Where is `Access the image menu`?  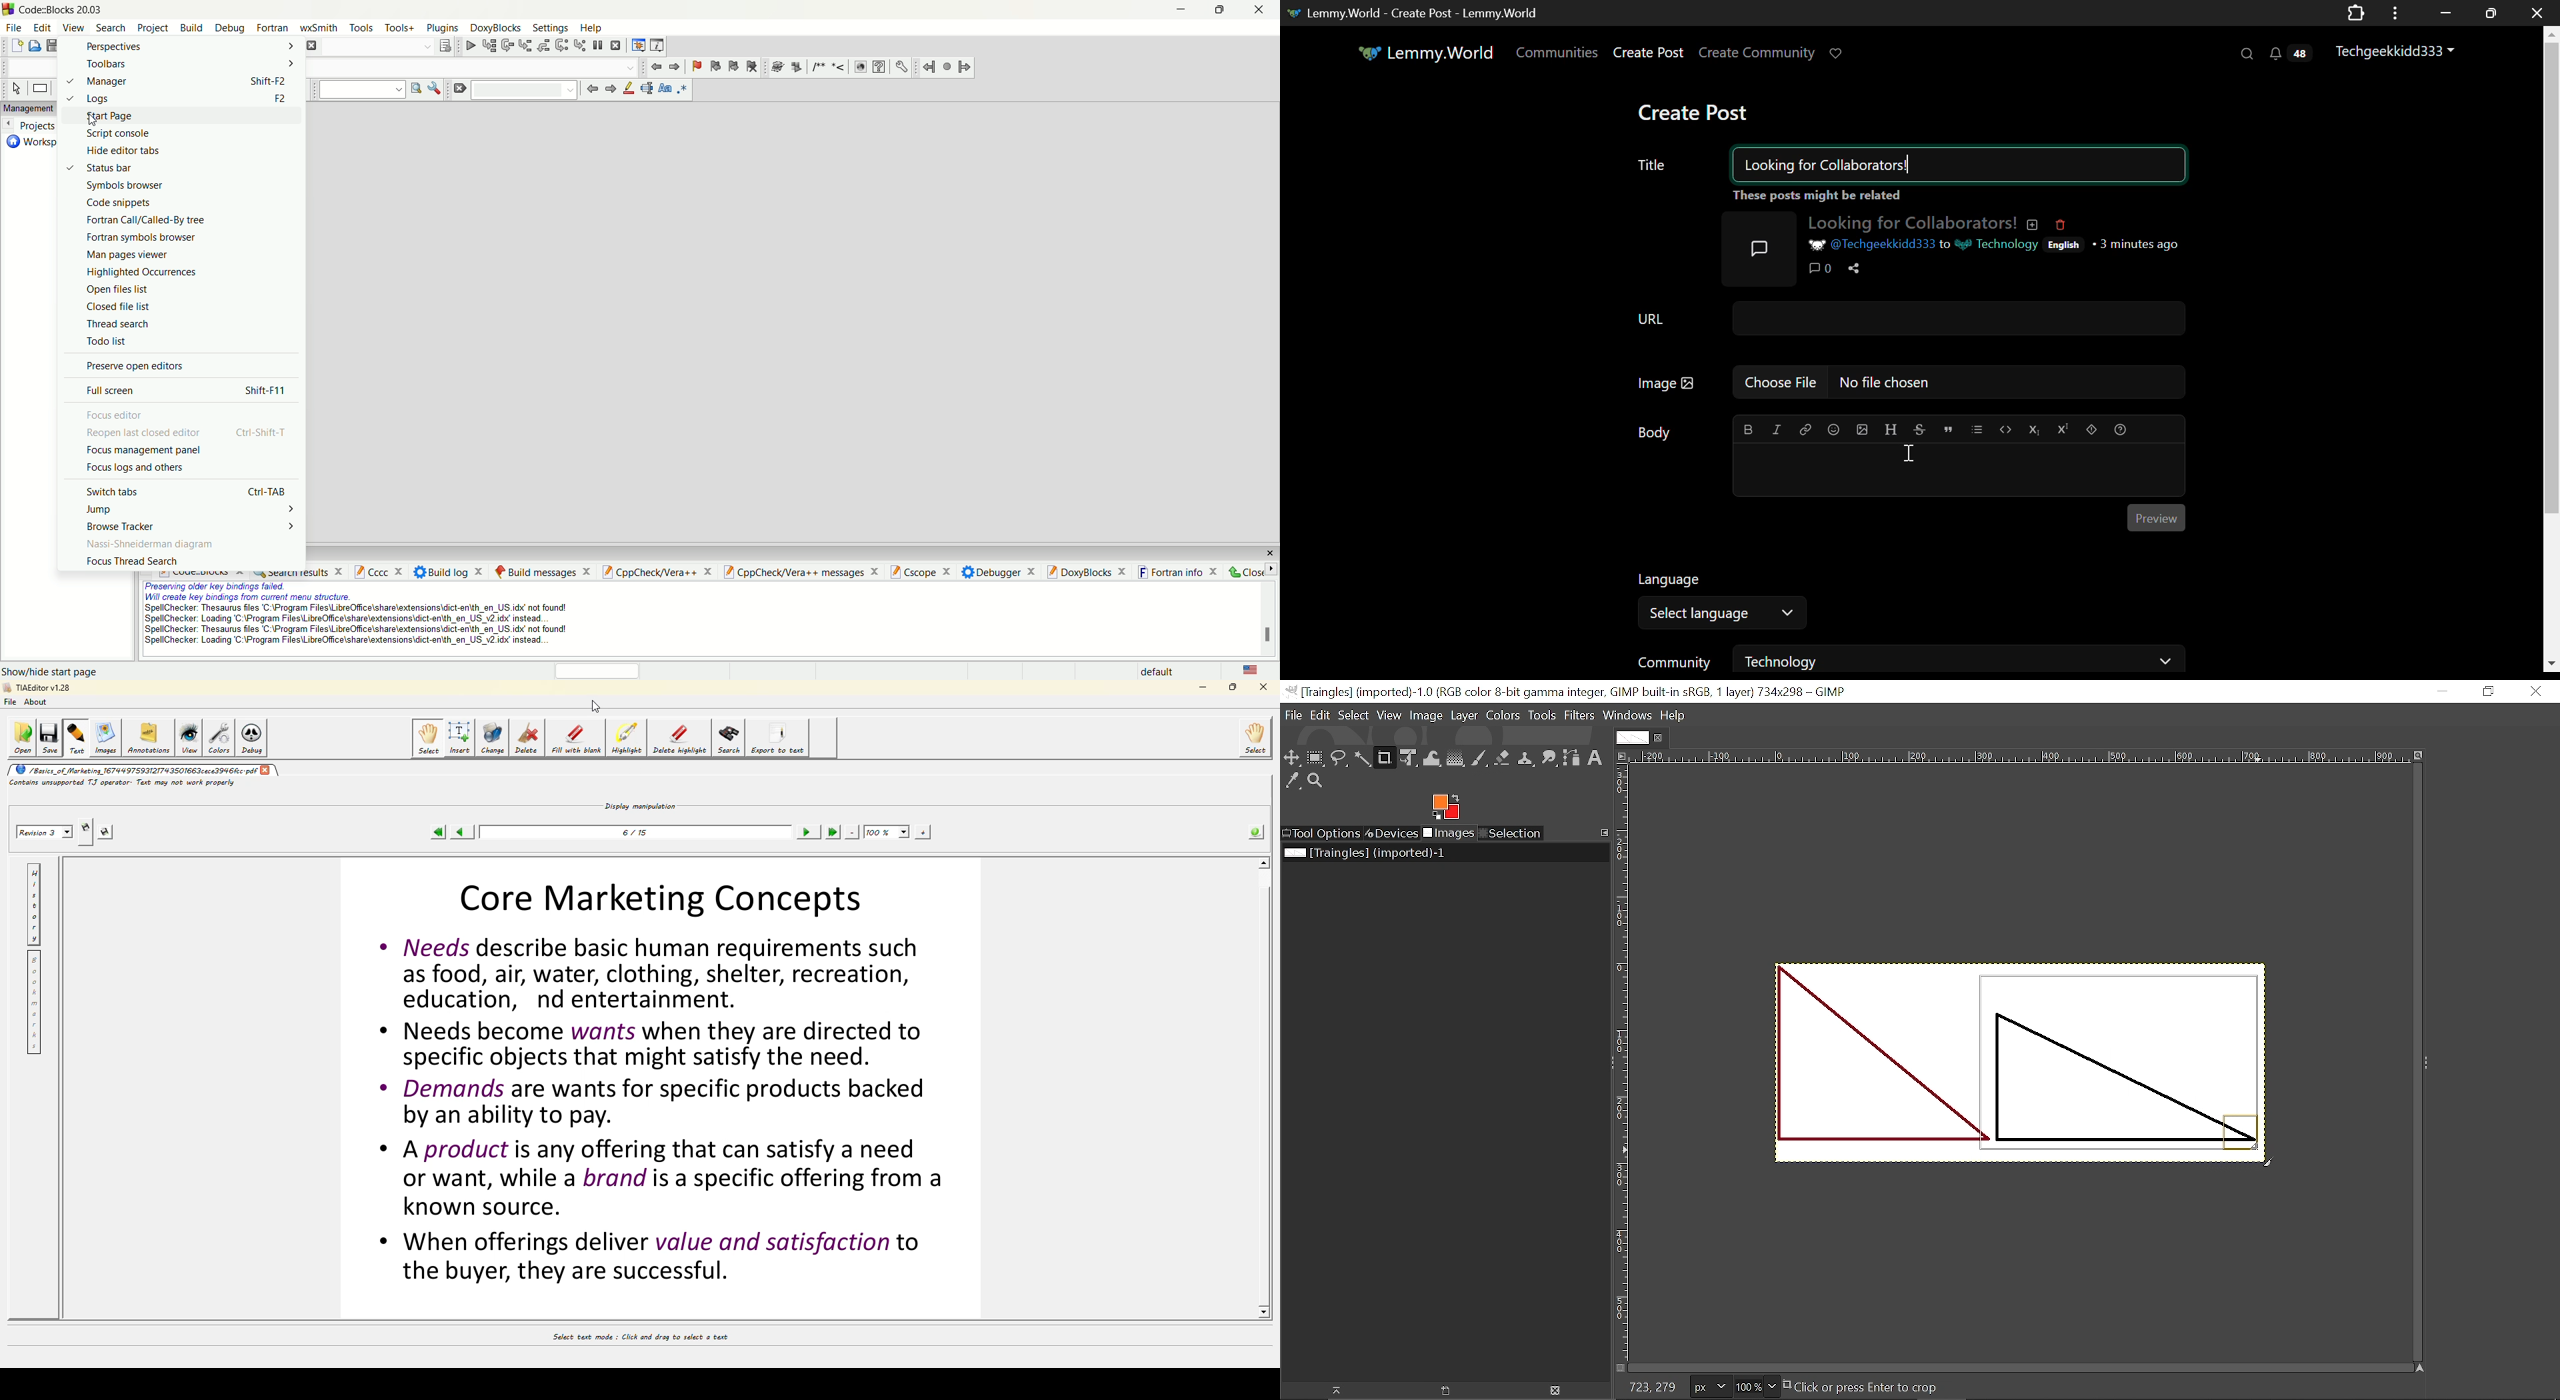
Access the image menu is located at coordinates (1623, 757).